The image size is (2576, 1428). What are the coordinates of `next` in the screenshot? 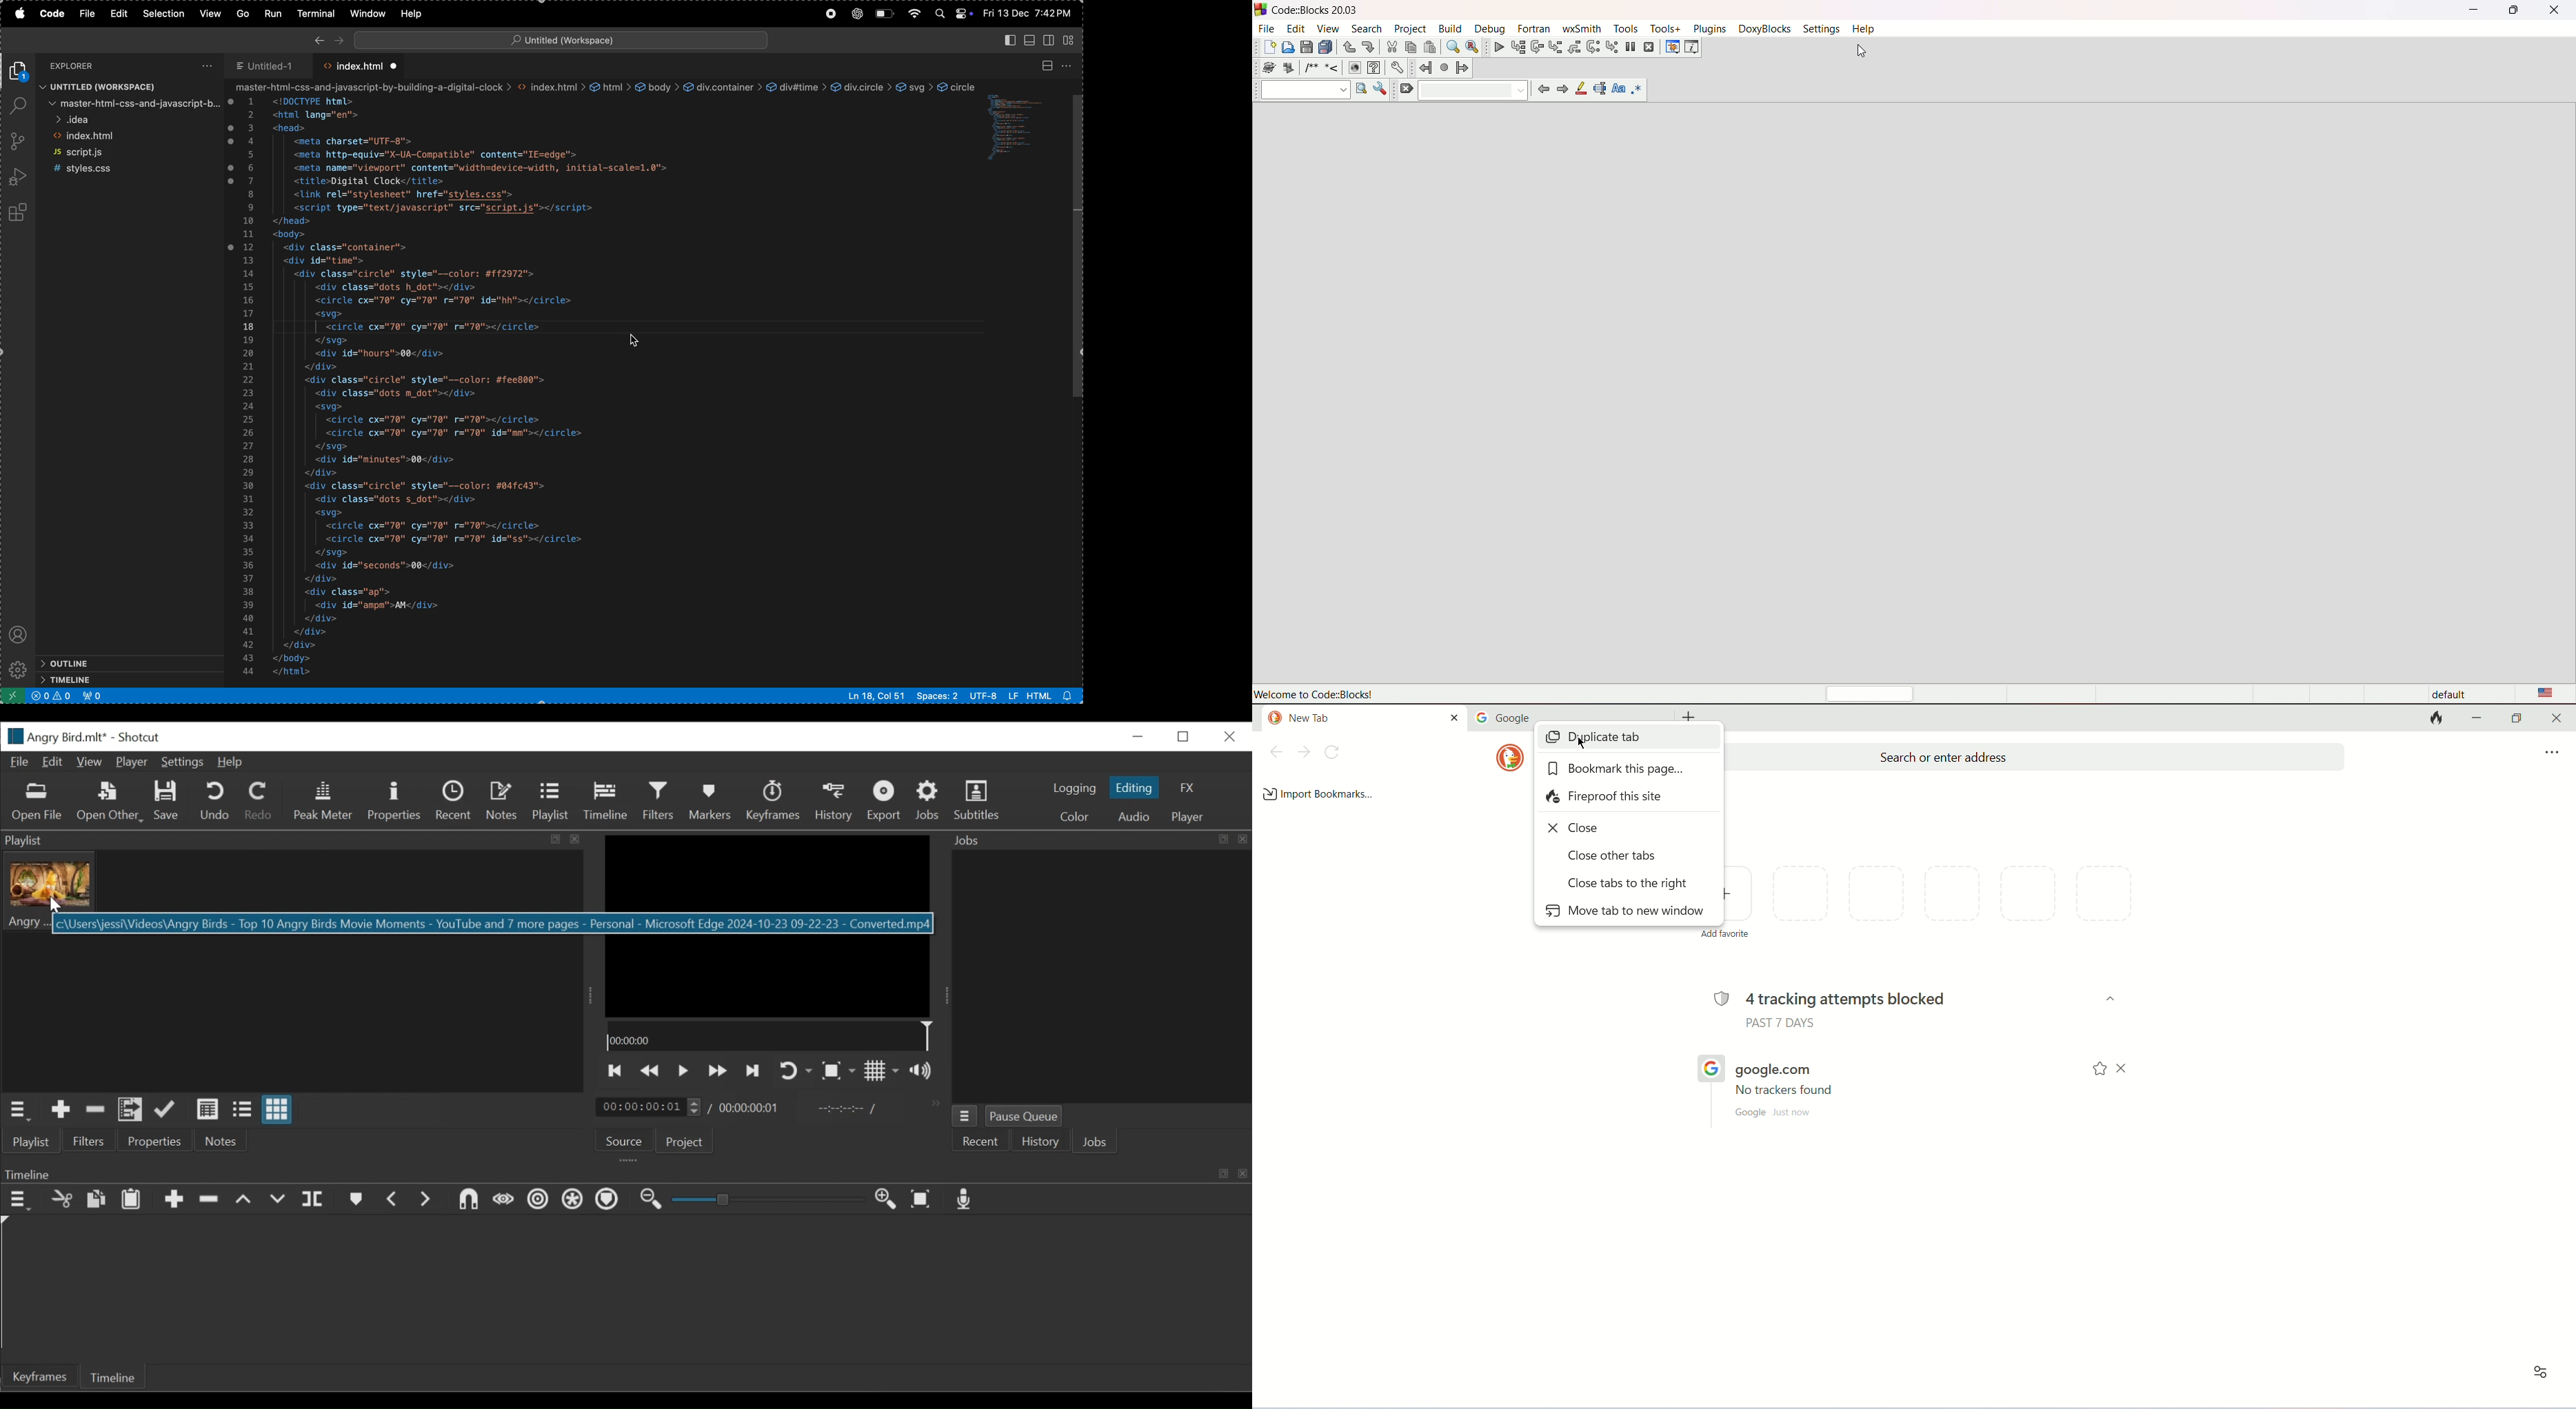 It's located at (1563, 89).